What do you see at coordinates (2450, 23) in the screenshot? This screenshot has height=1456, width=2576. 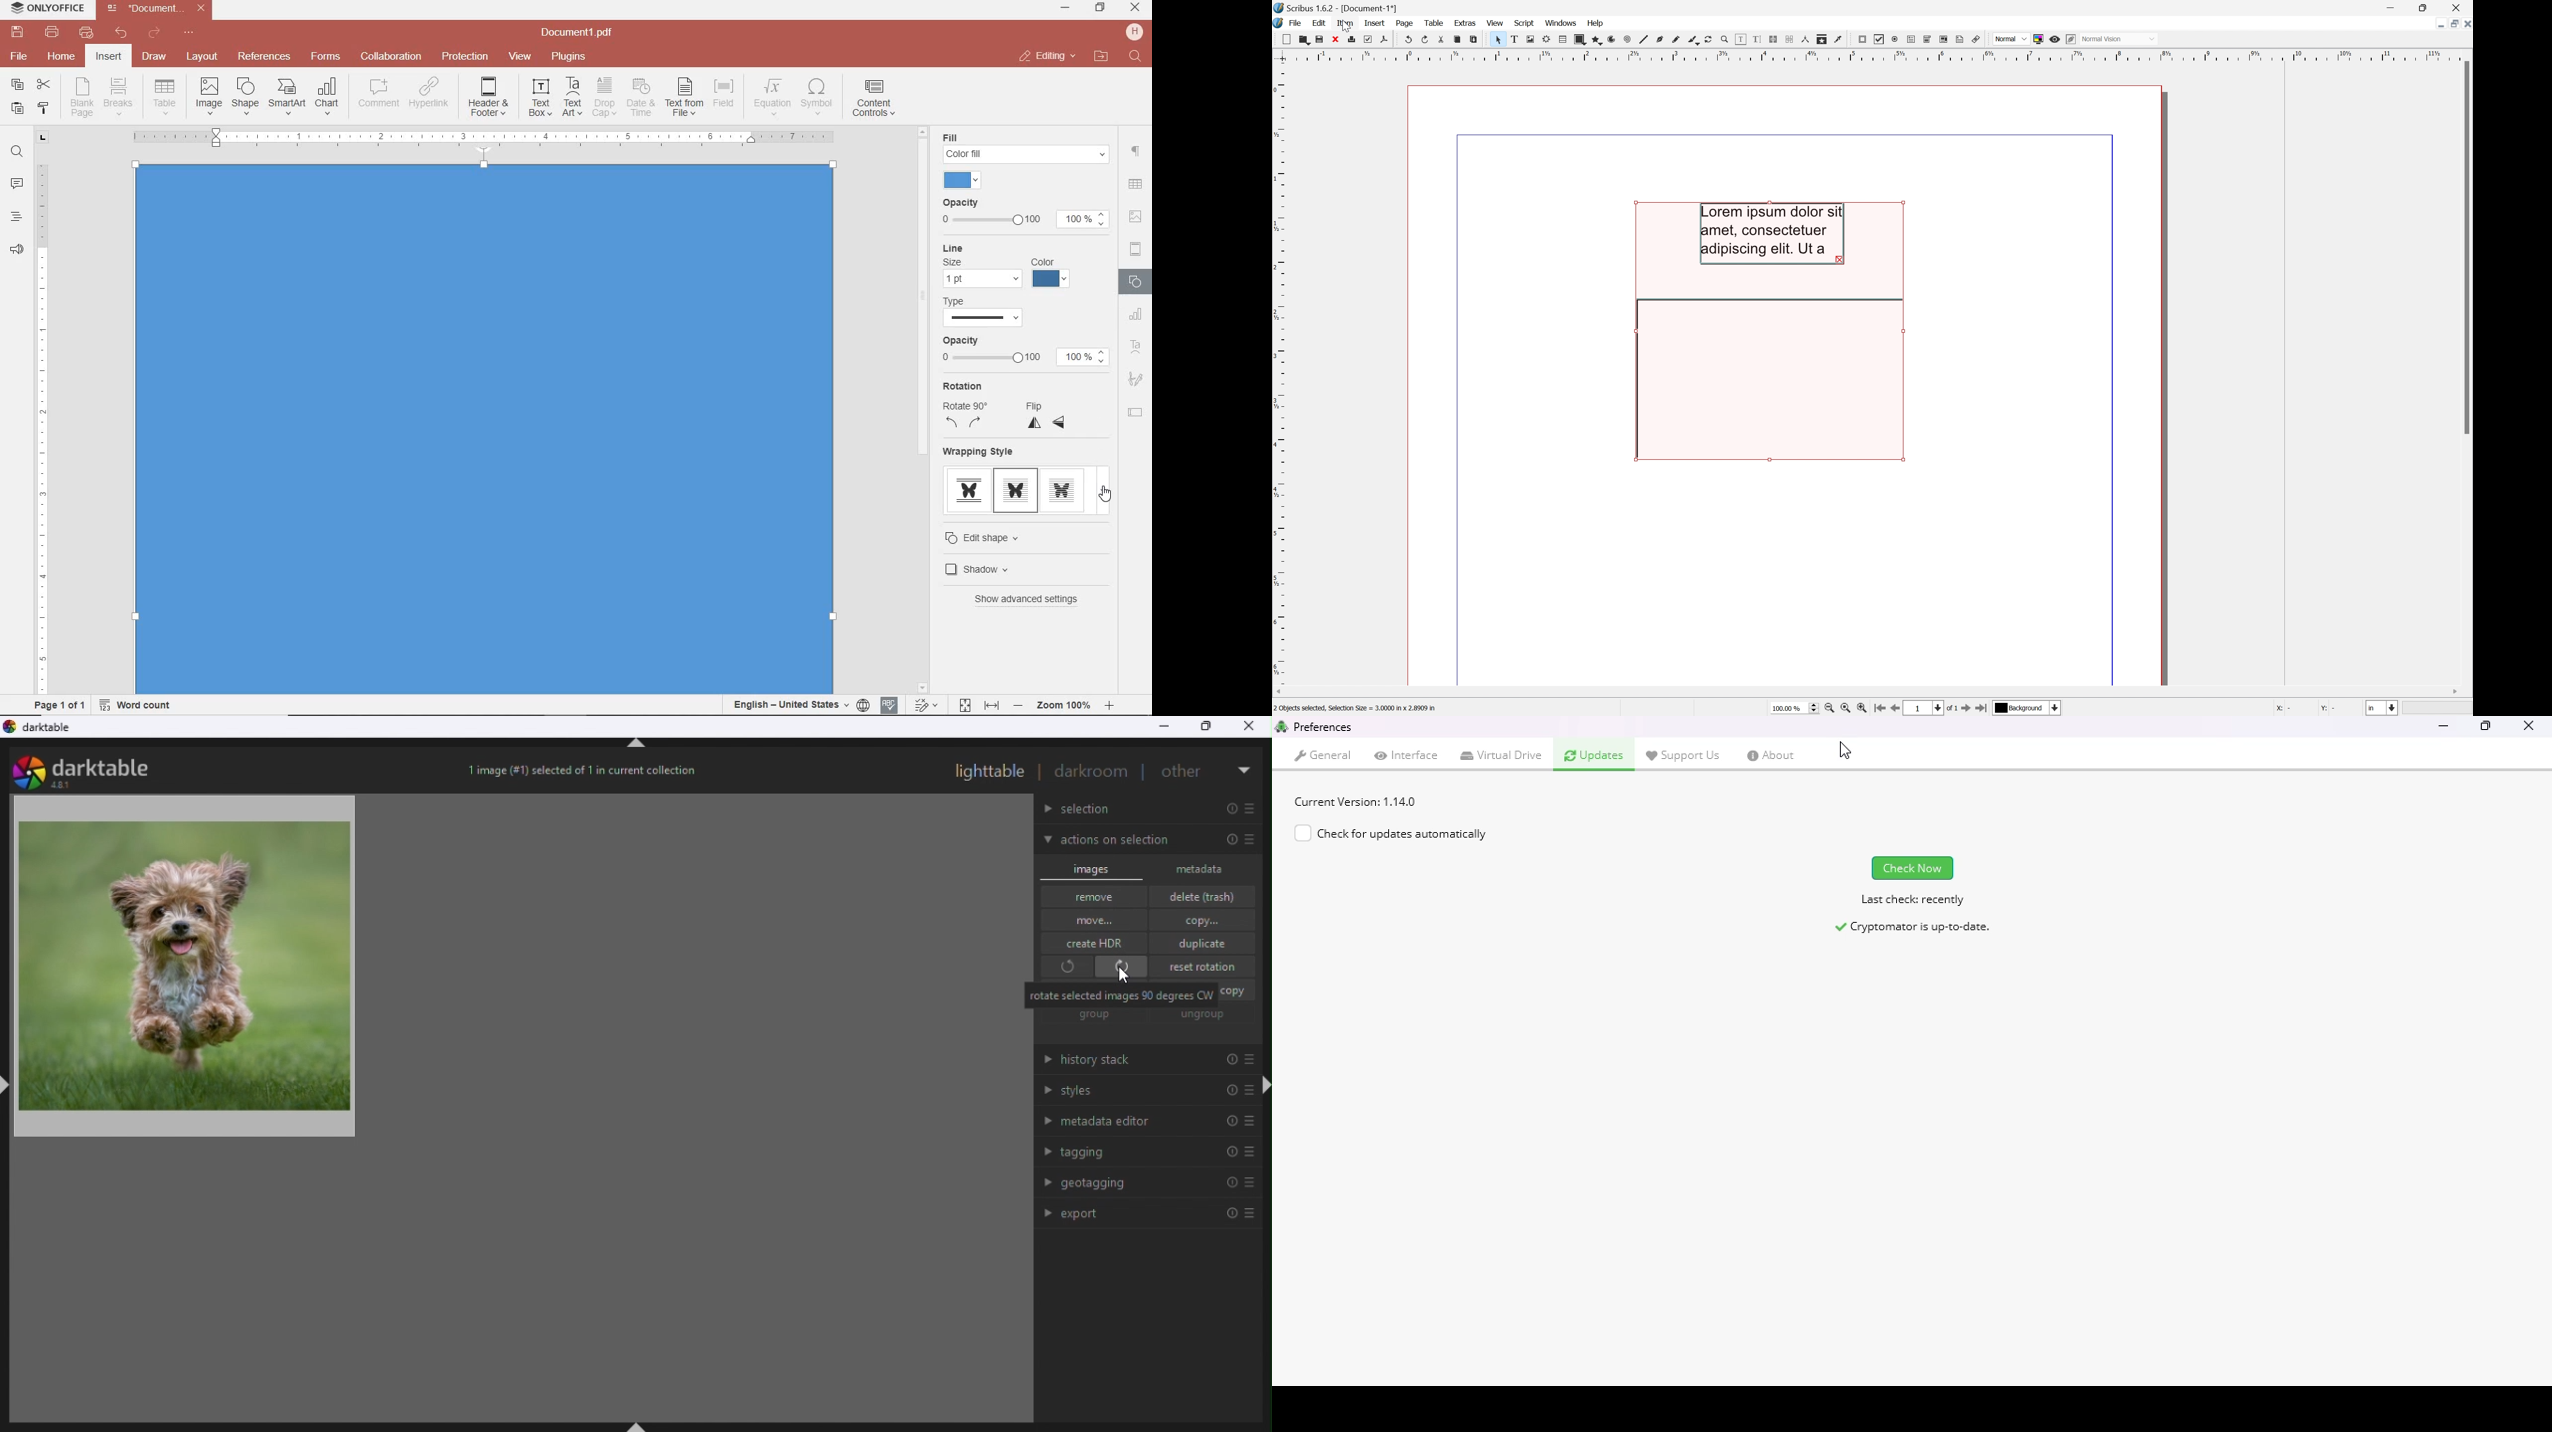 I see `Restore down` at bounding box center [2450, 23].